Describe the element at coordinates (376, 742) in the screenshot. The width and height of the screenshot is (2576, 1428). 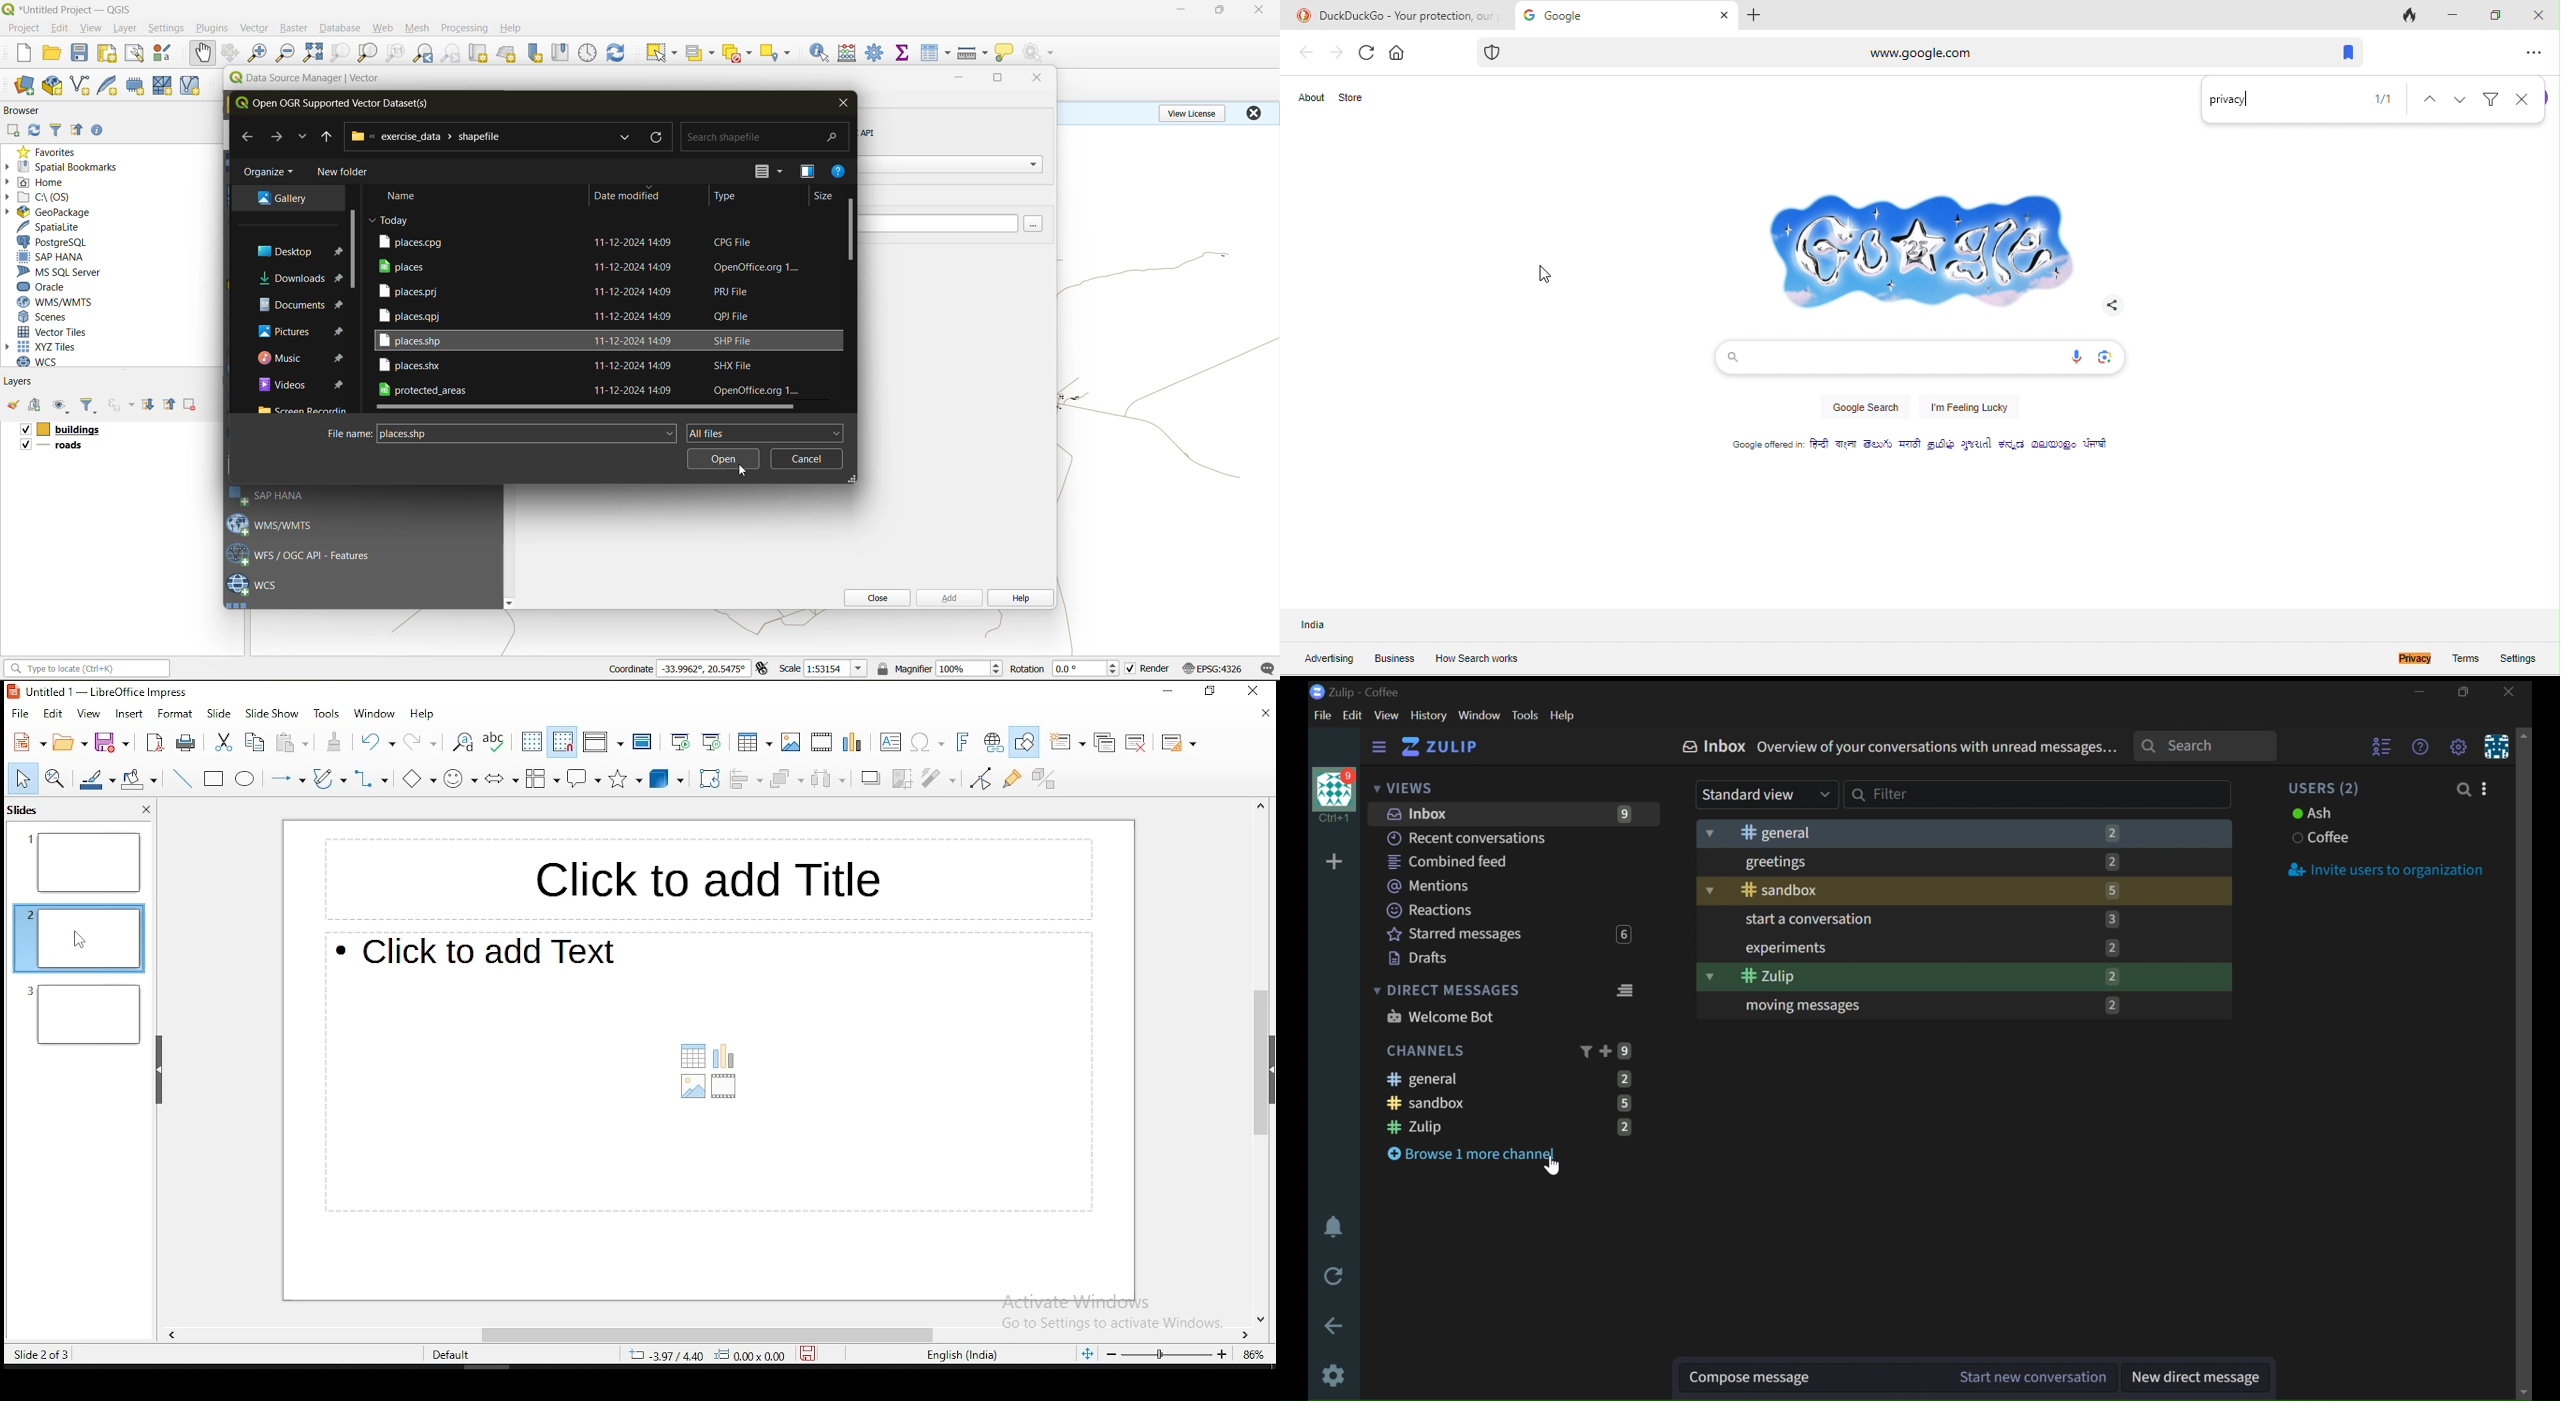
I see `undo` at that location.